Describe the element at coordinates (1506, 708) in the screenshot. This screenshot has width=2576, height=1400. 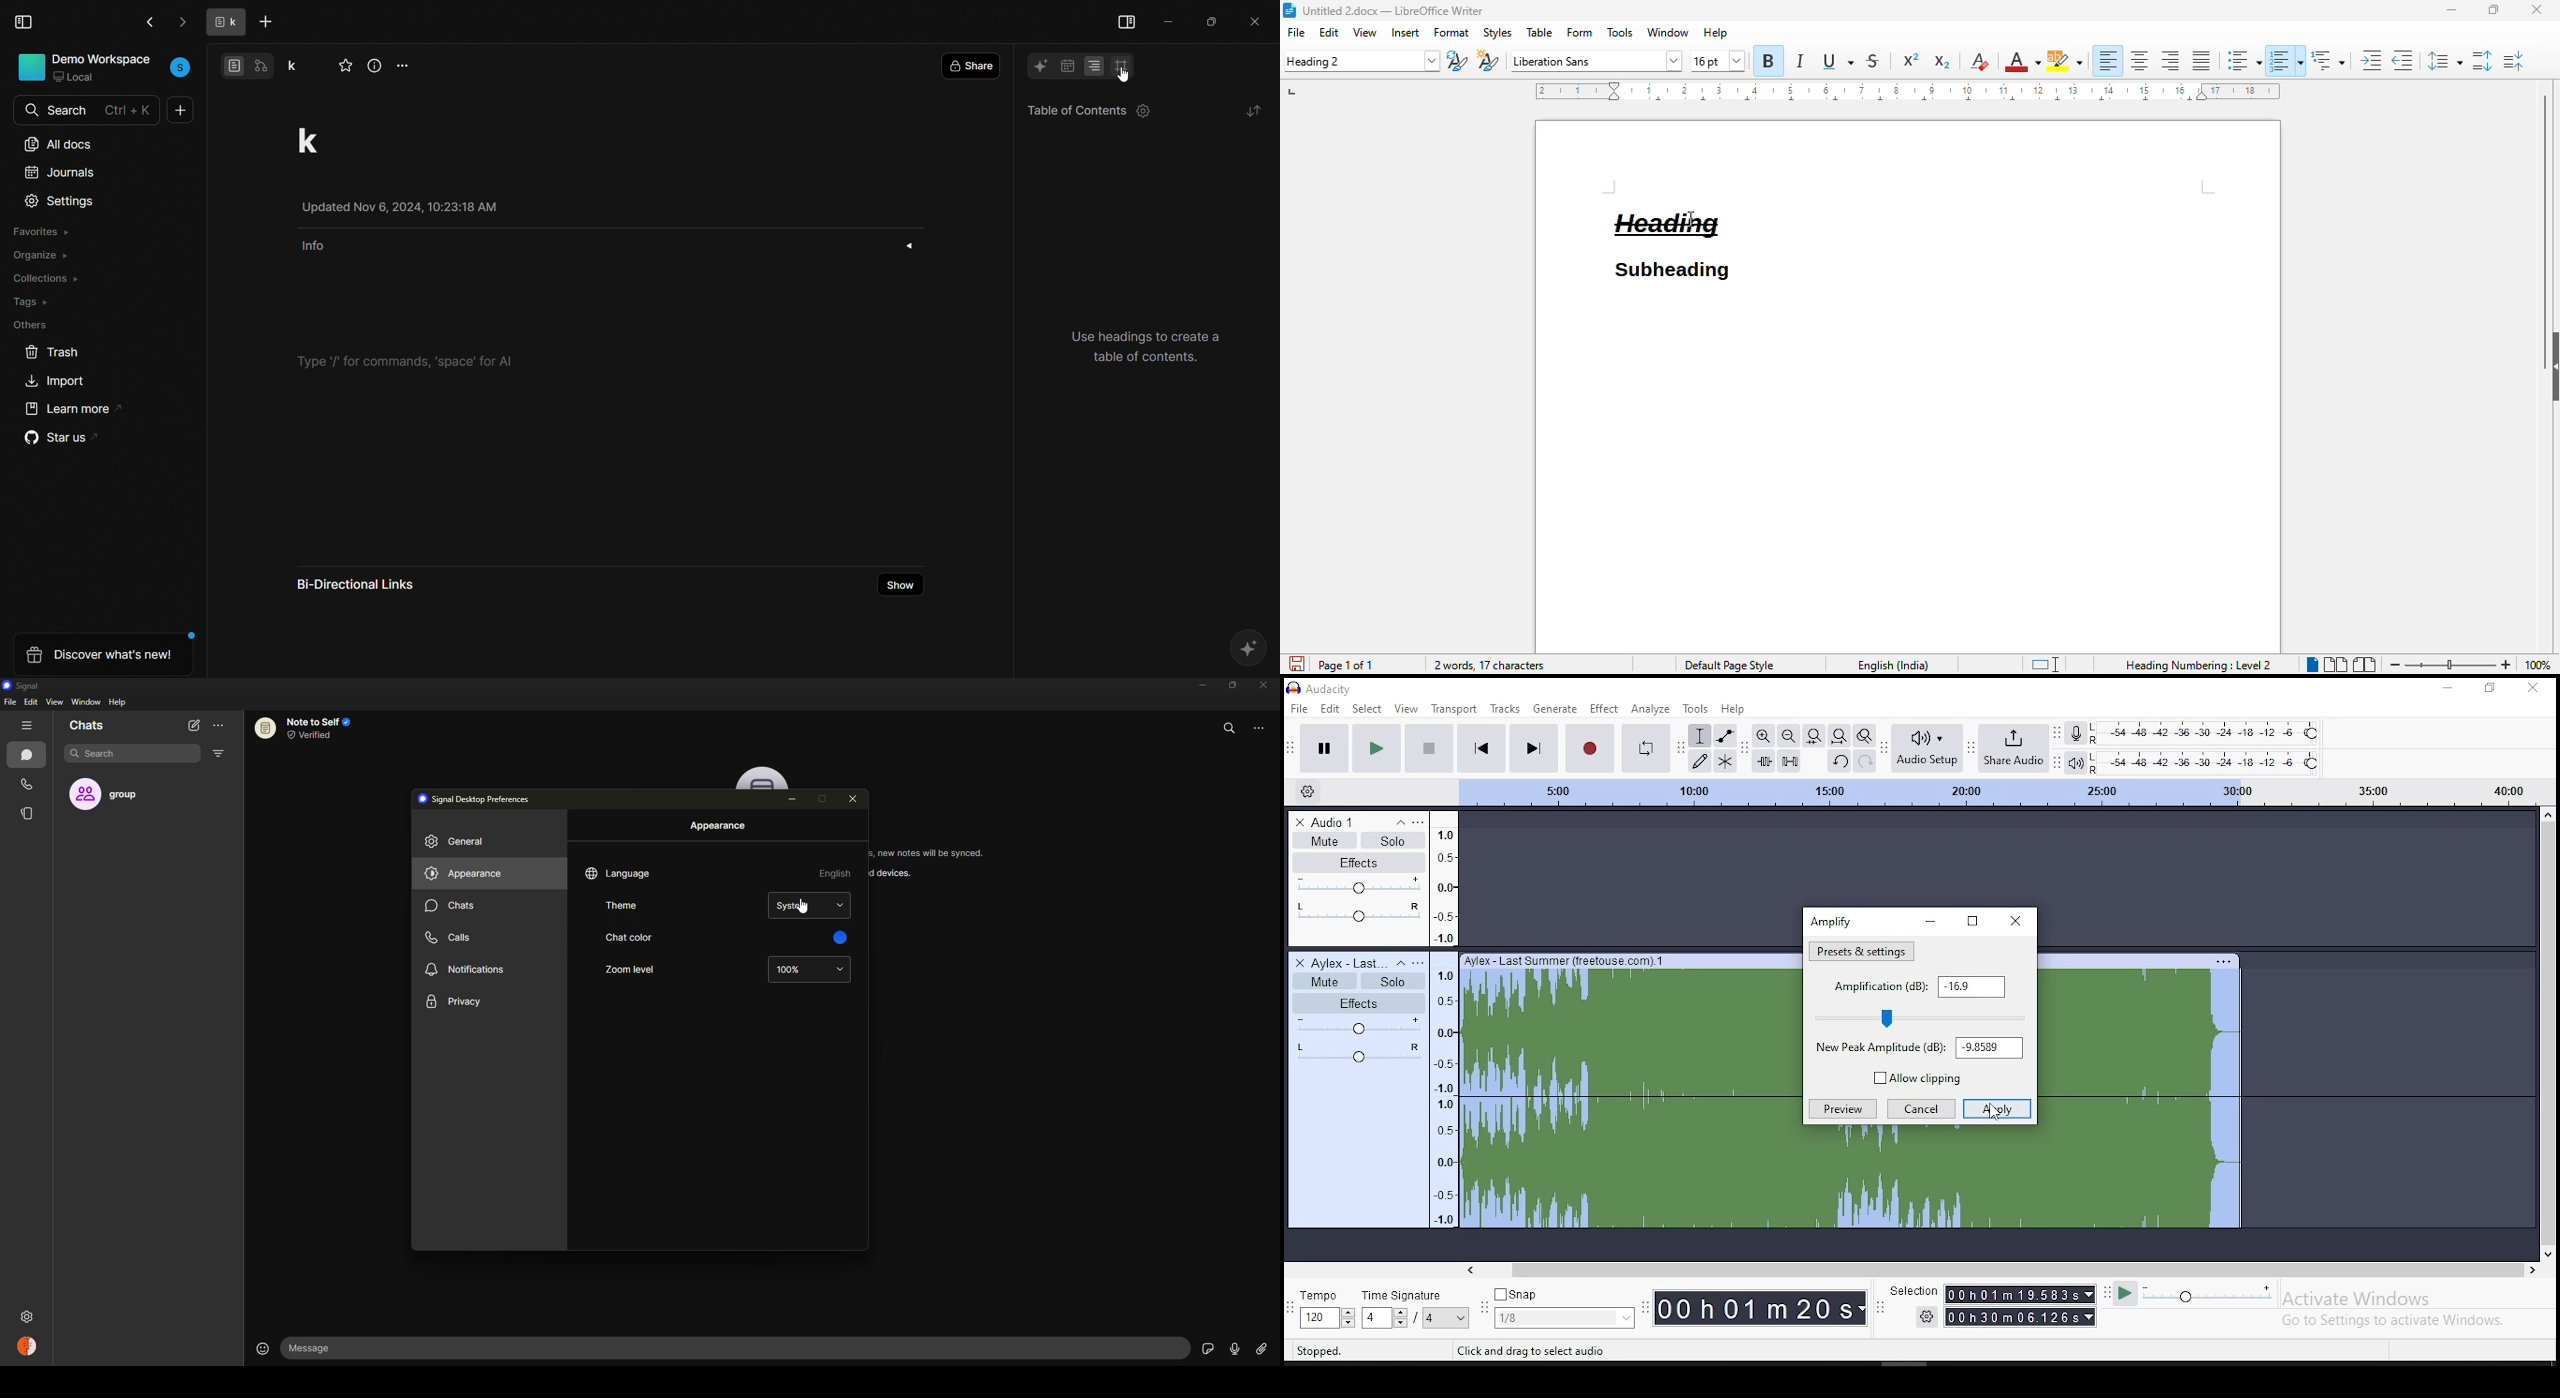
I see `tracks` at that location.